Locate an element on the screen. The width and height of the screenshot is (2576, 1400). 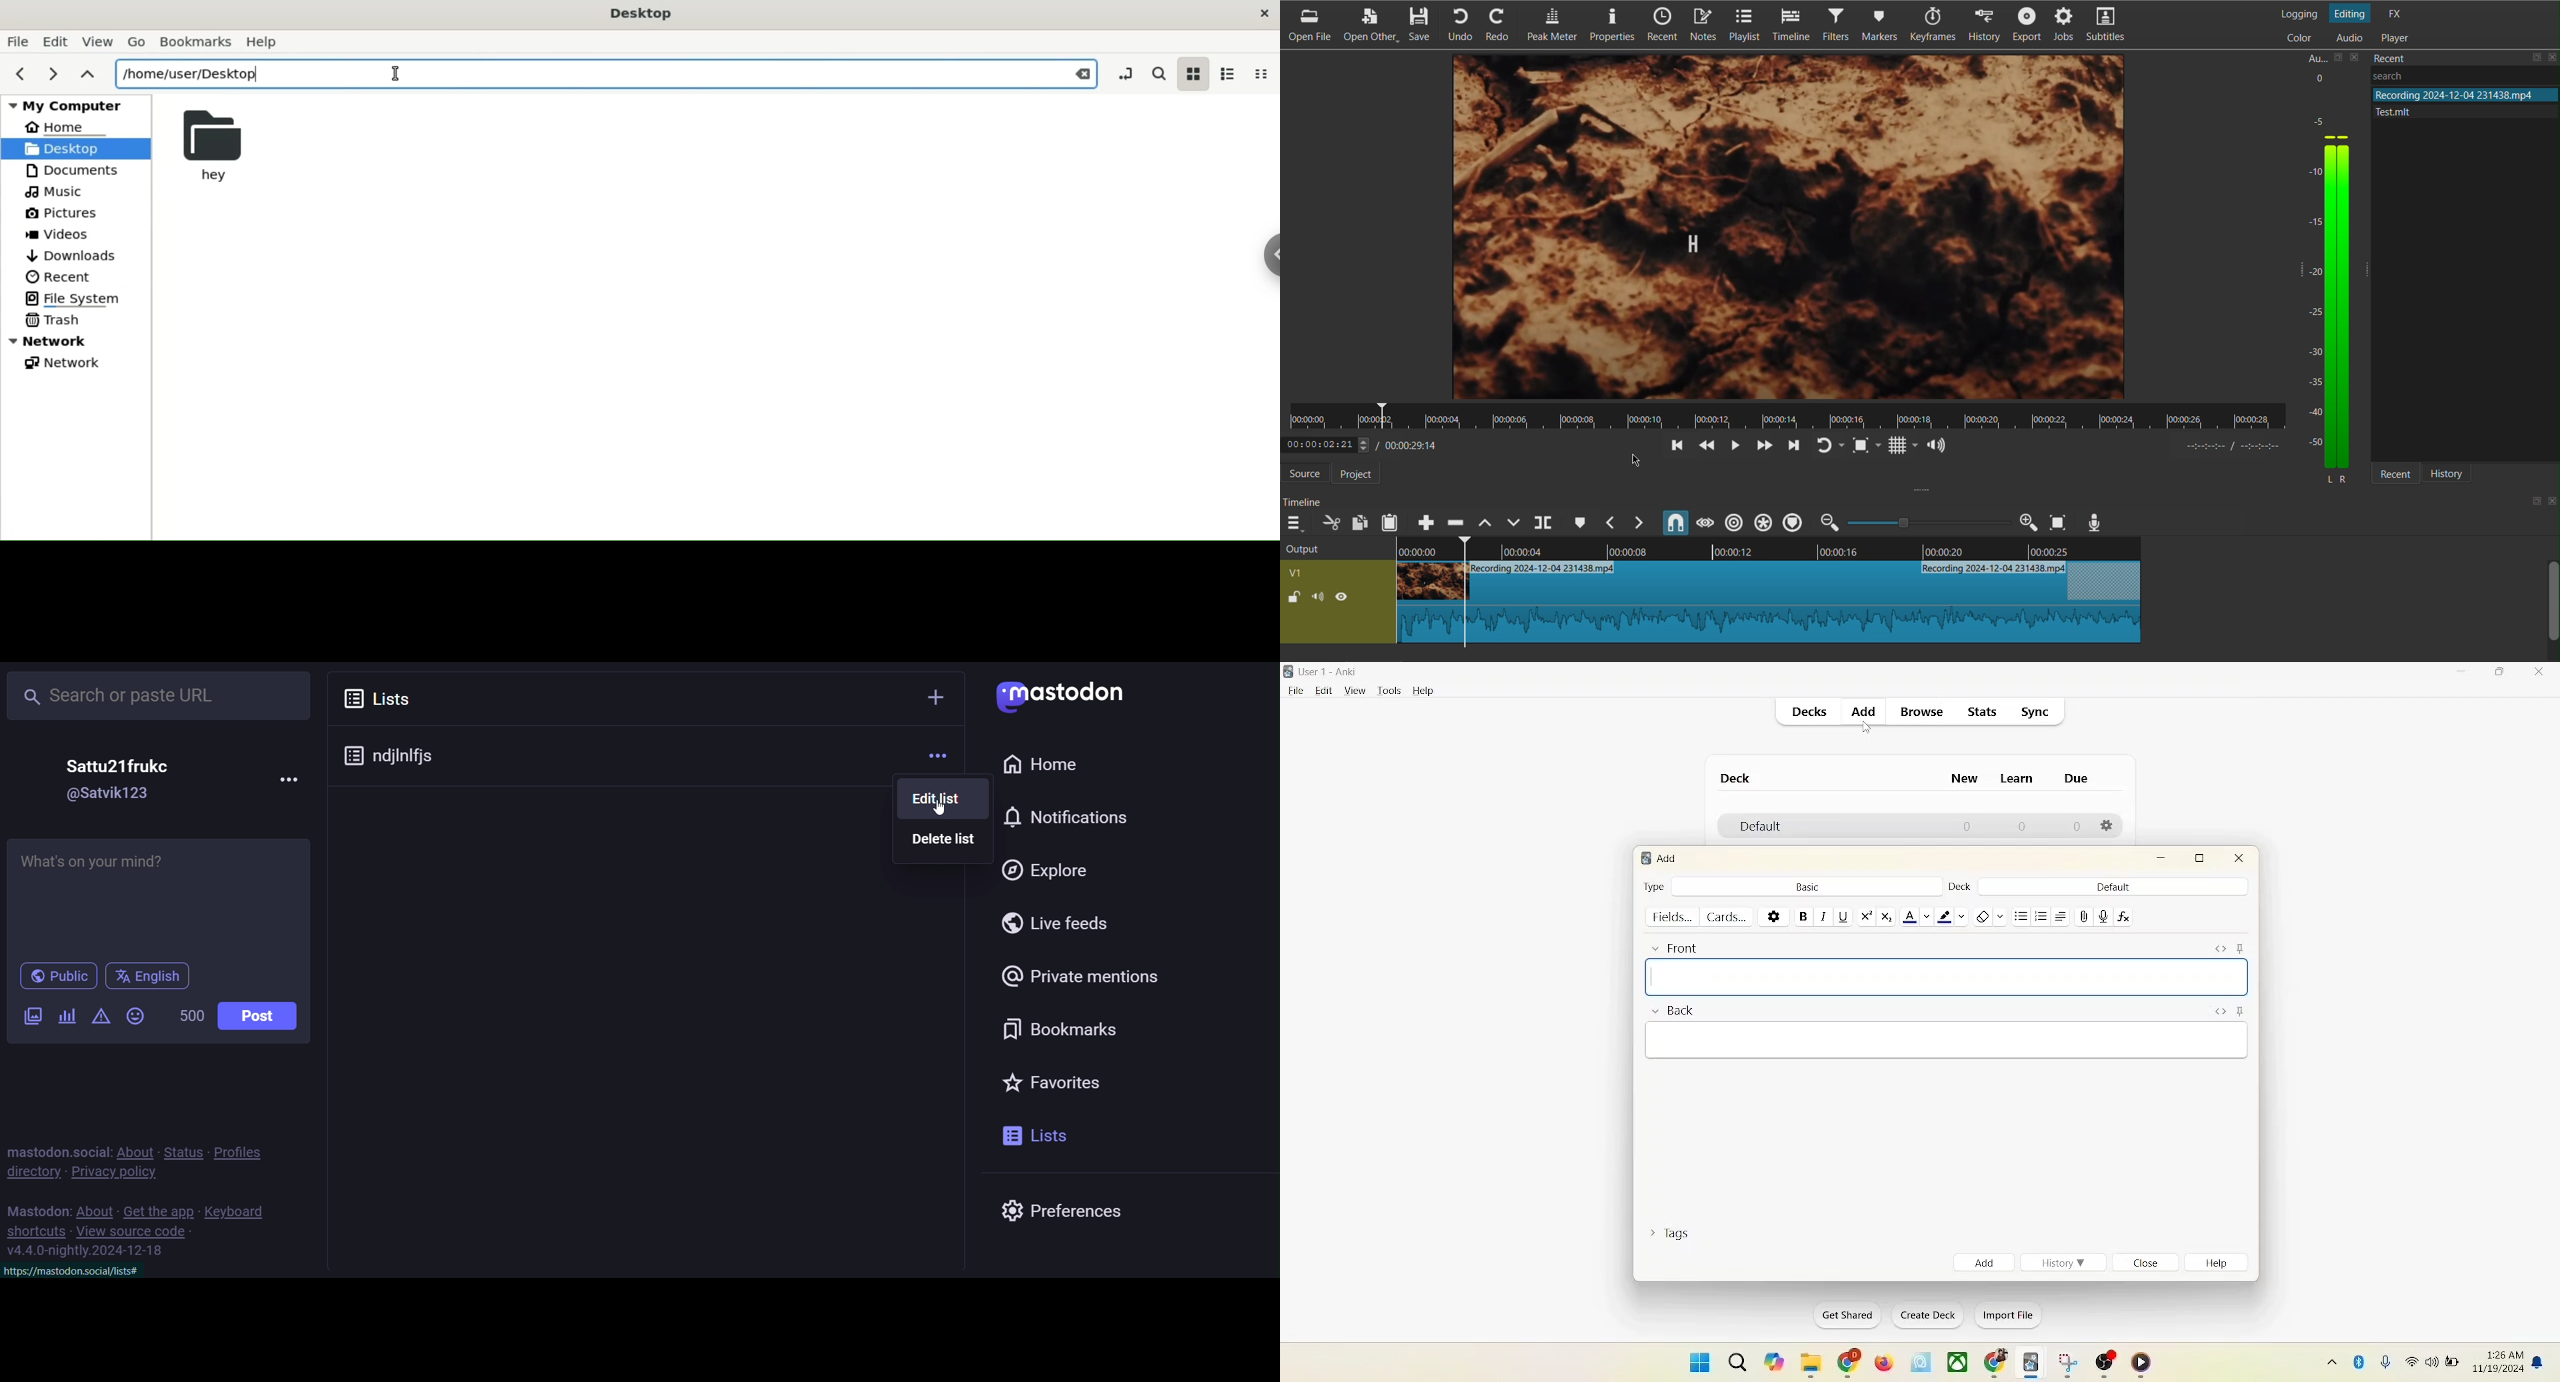
sticky is located at coordinates (2244, 948).